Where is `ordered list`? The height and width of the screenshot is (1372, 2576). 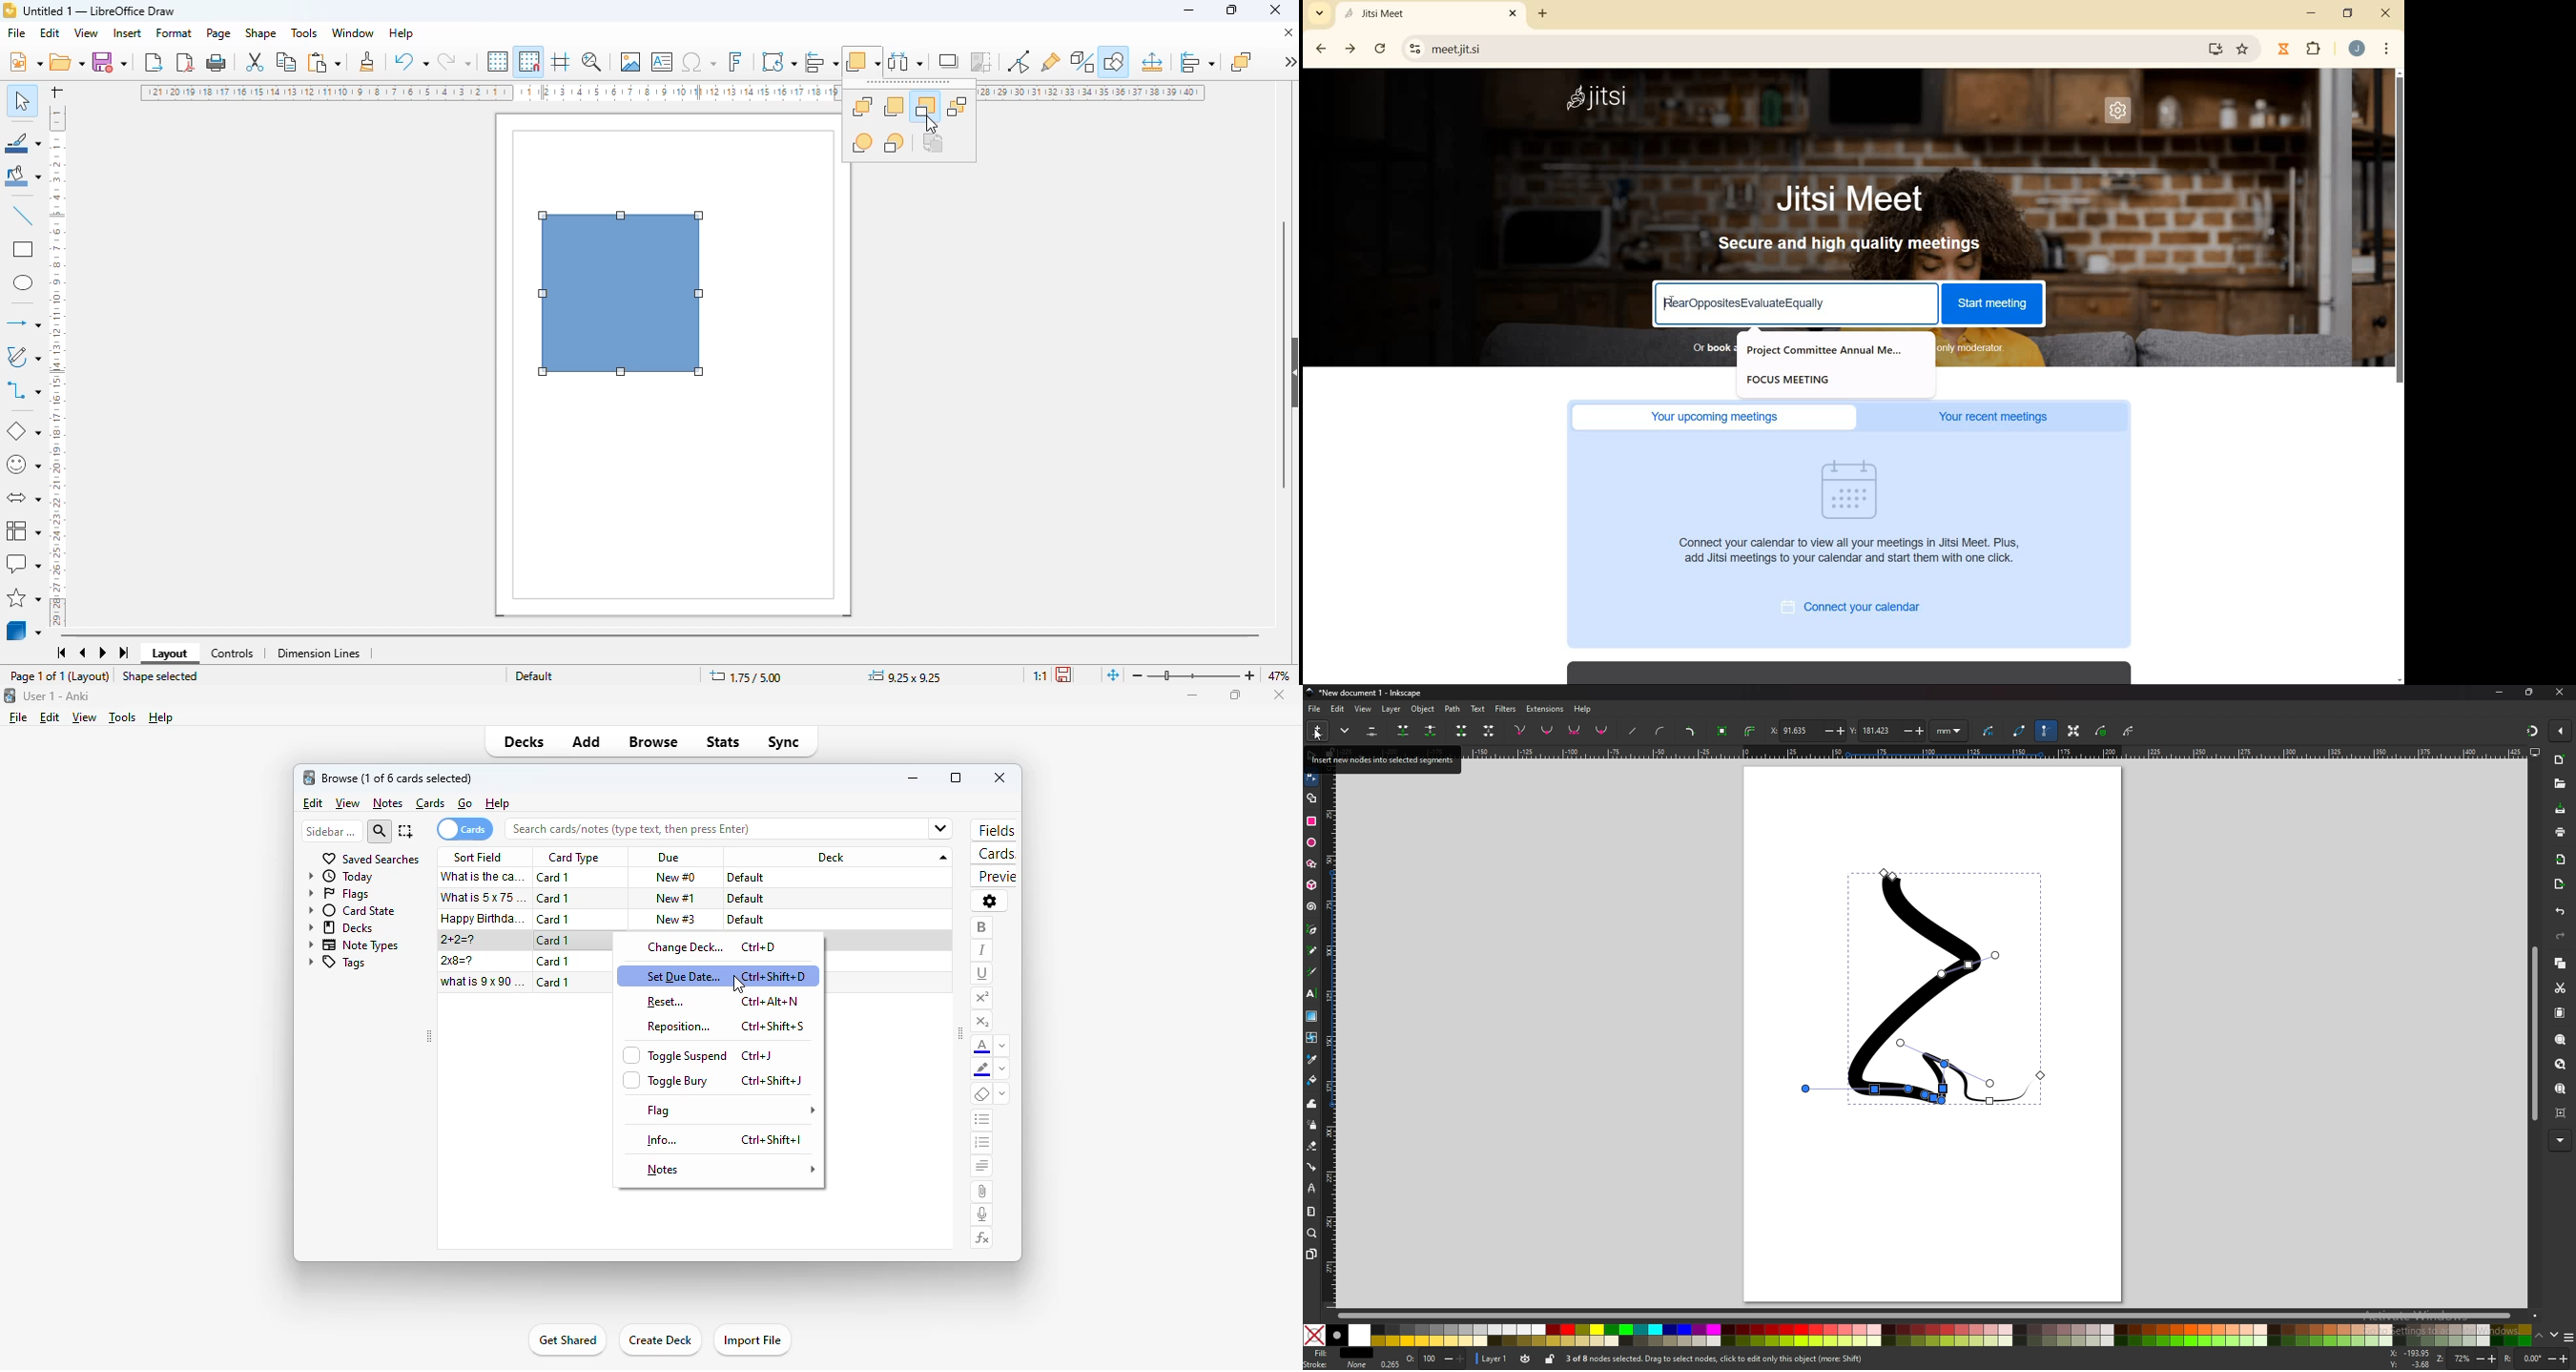 ordered list is located at coordinates (982, 1145).